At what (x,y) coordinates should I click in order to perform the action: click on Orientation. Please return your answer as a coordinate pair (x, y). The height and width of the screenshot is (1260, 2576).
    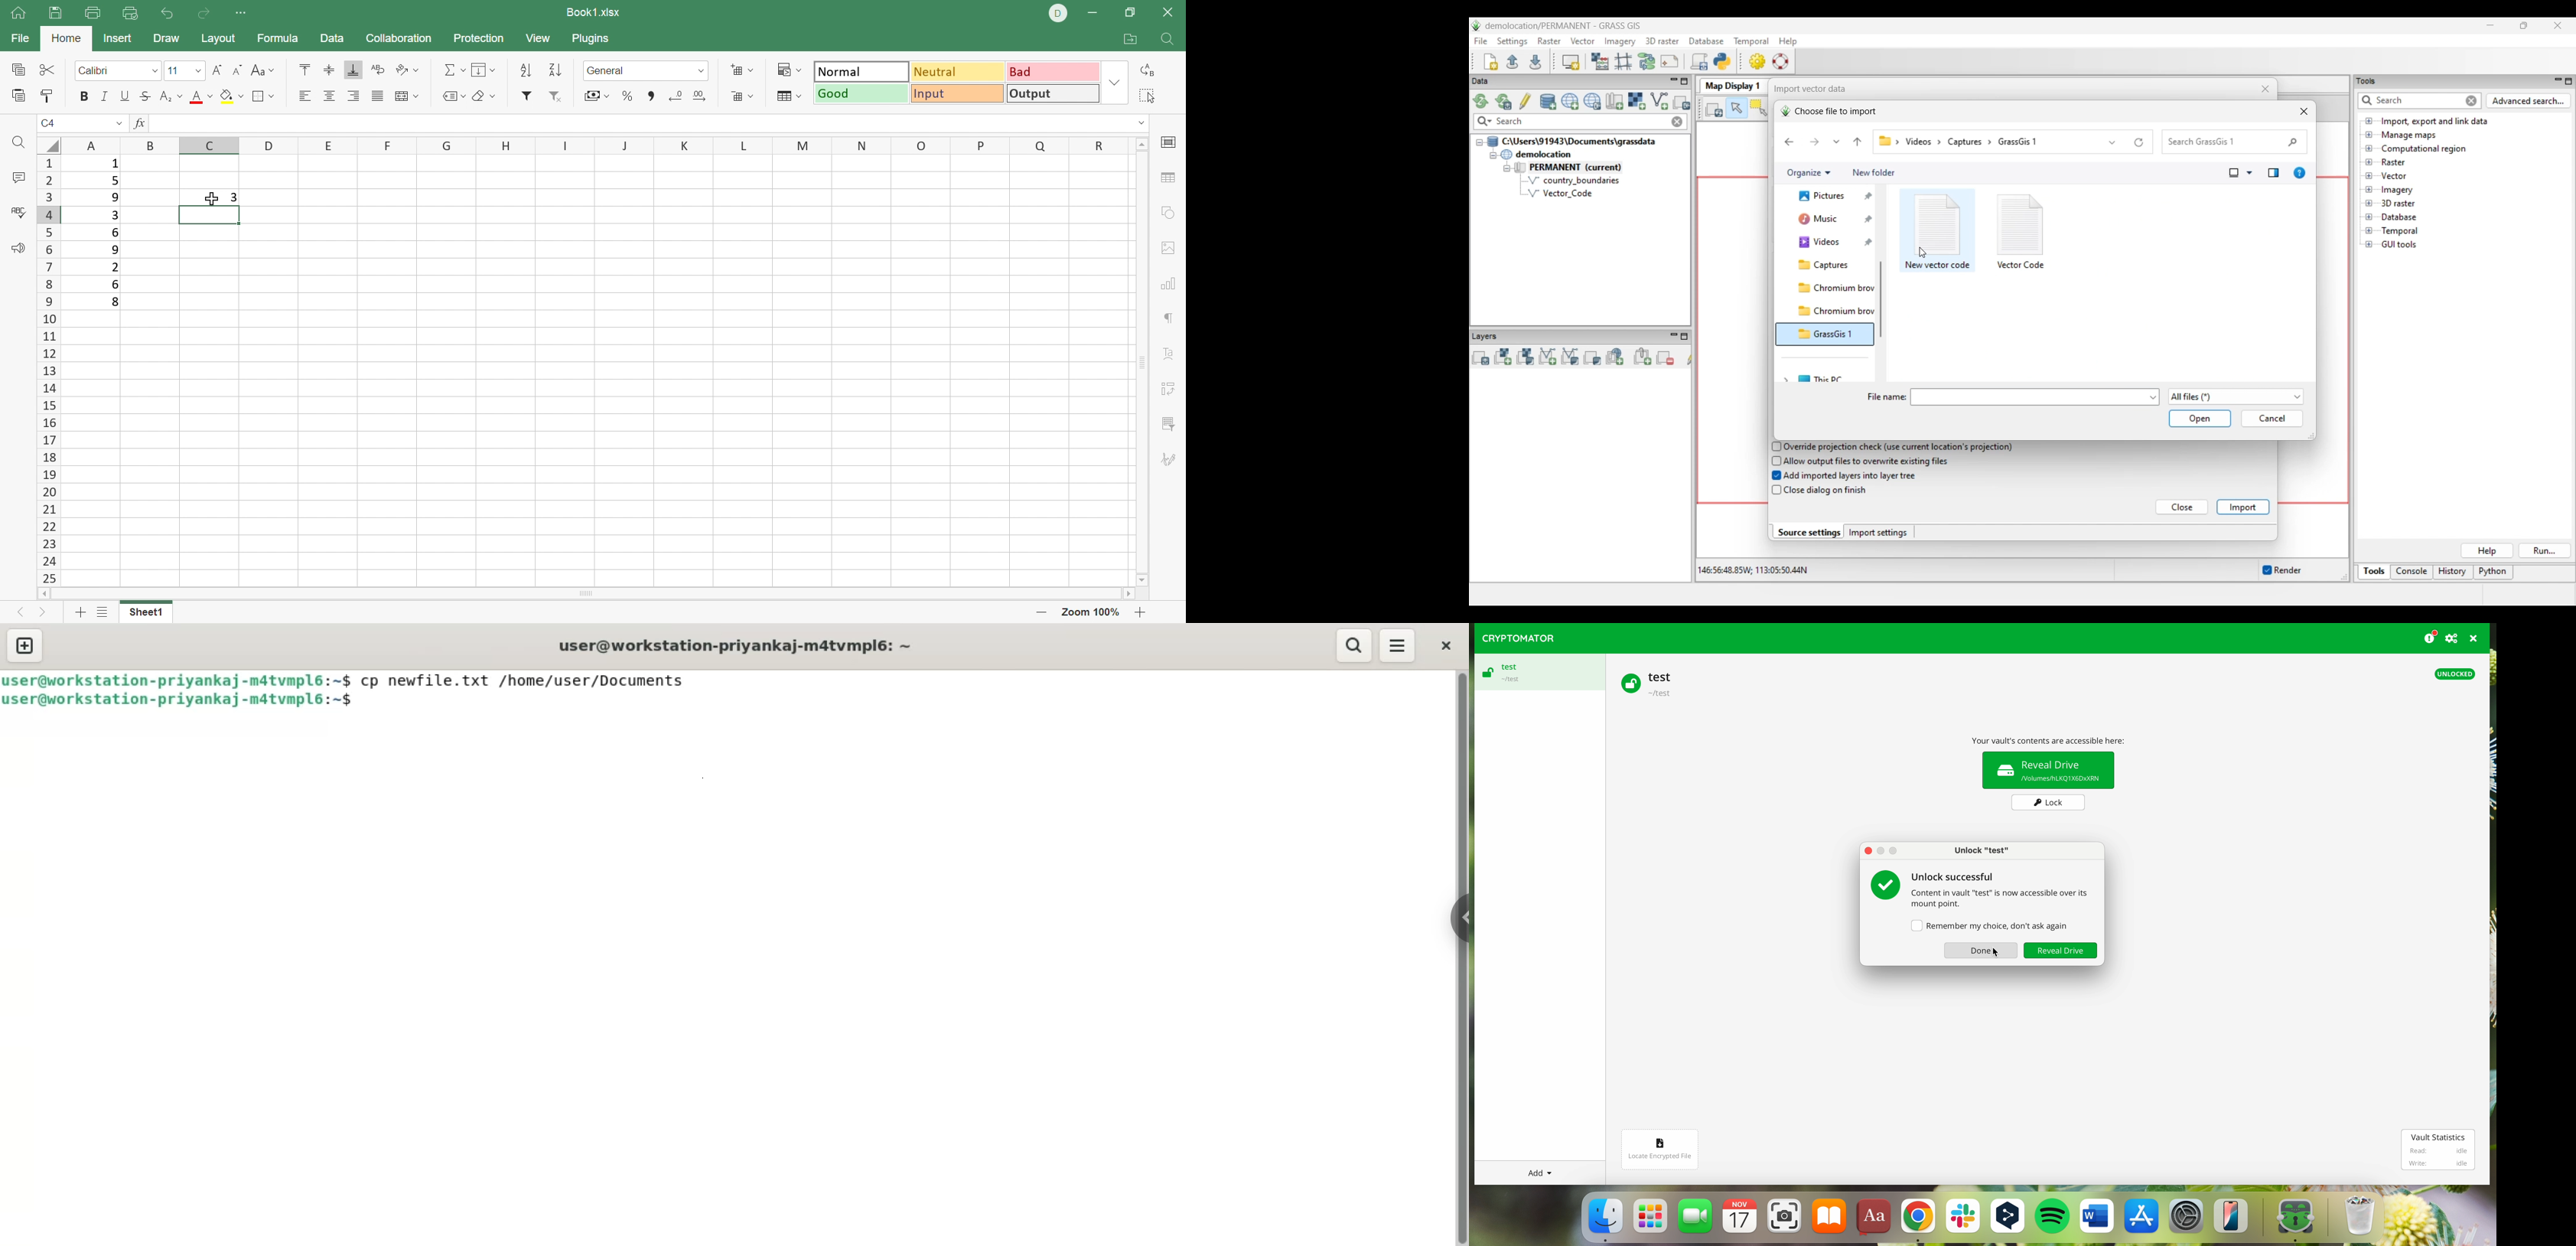
    Looking at the image, I should click on (406, 71).